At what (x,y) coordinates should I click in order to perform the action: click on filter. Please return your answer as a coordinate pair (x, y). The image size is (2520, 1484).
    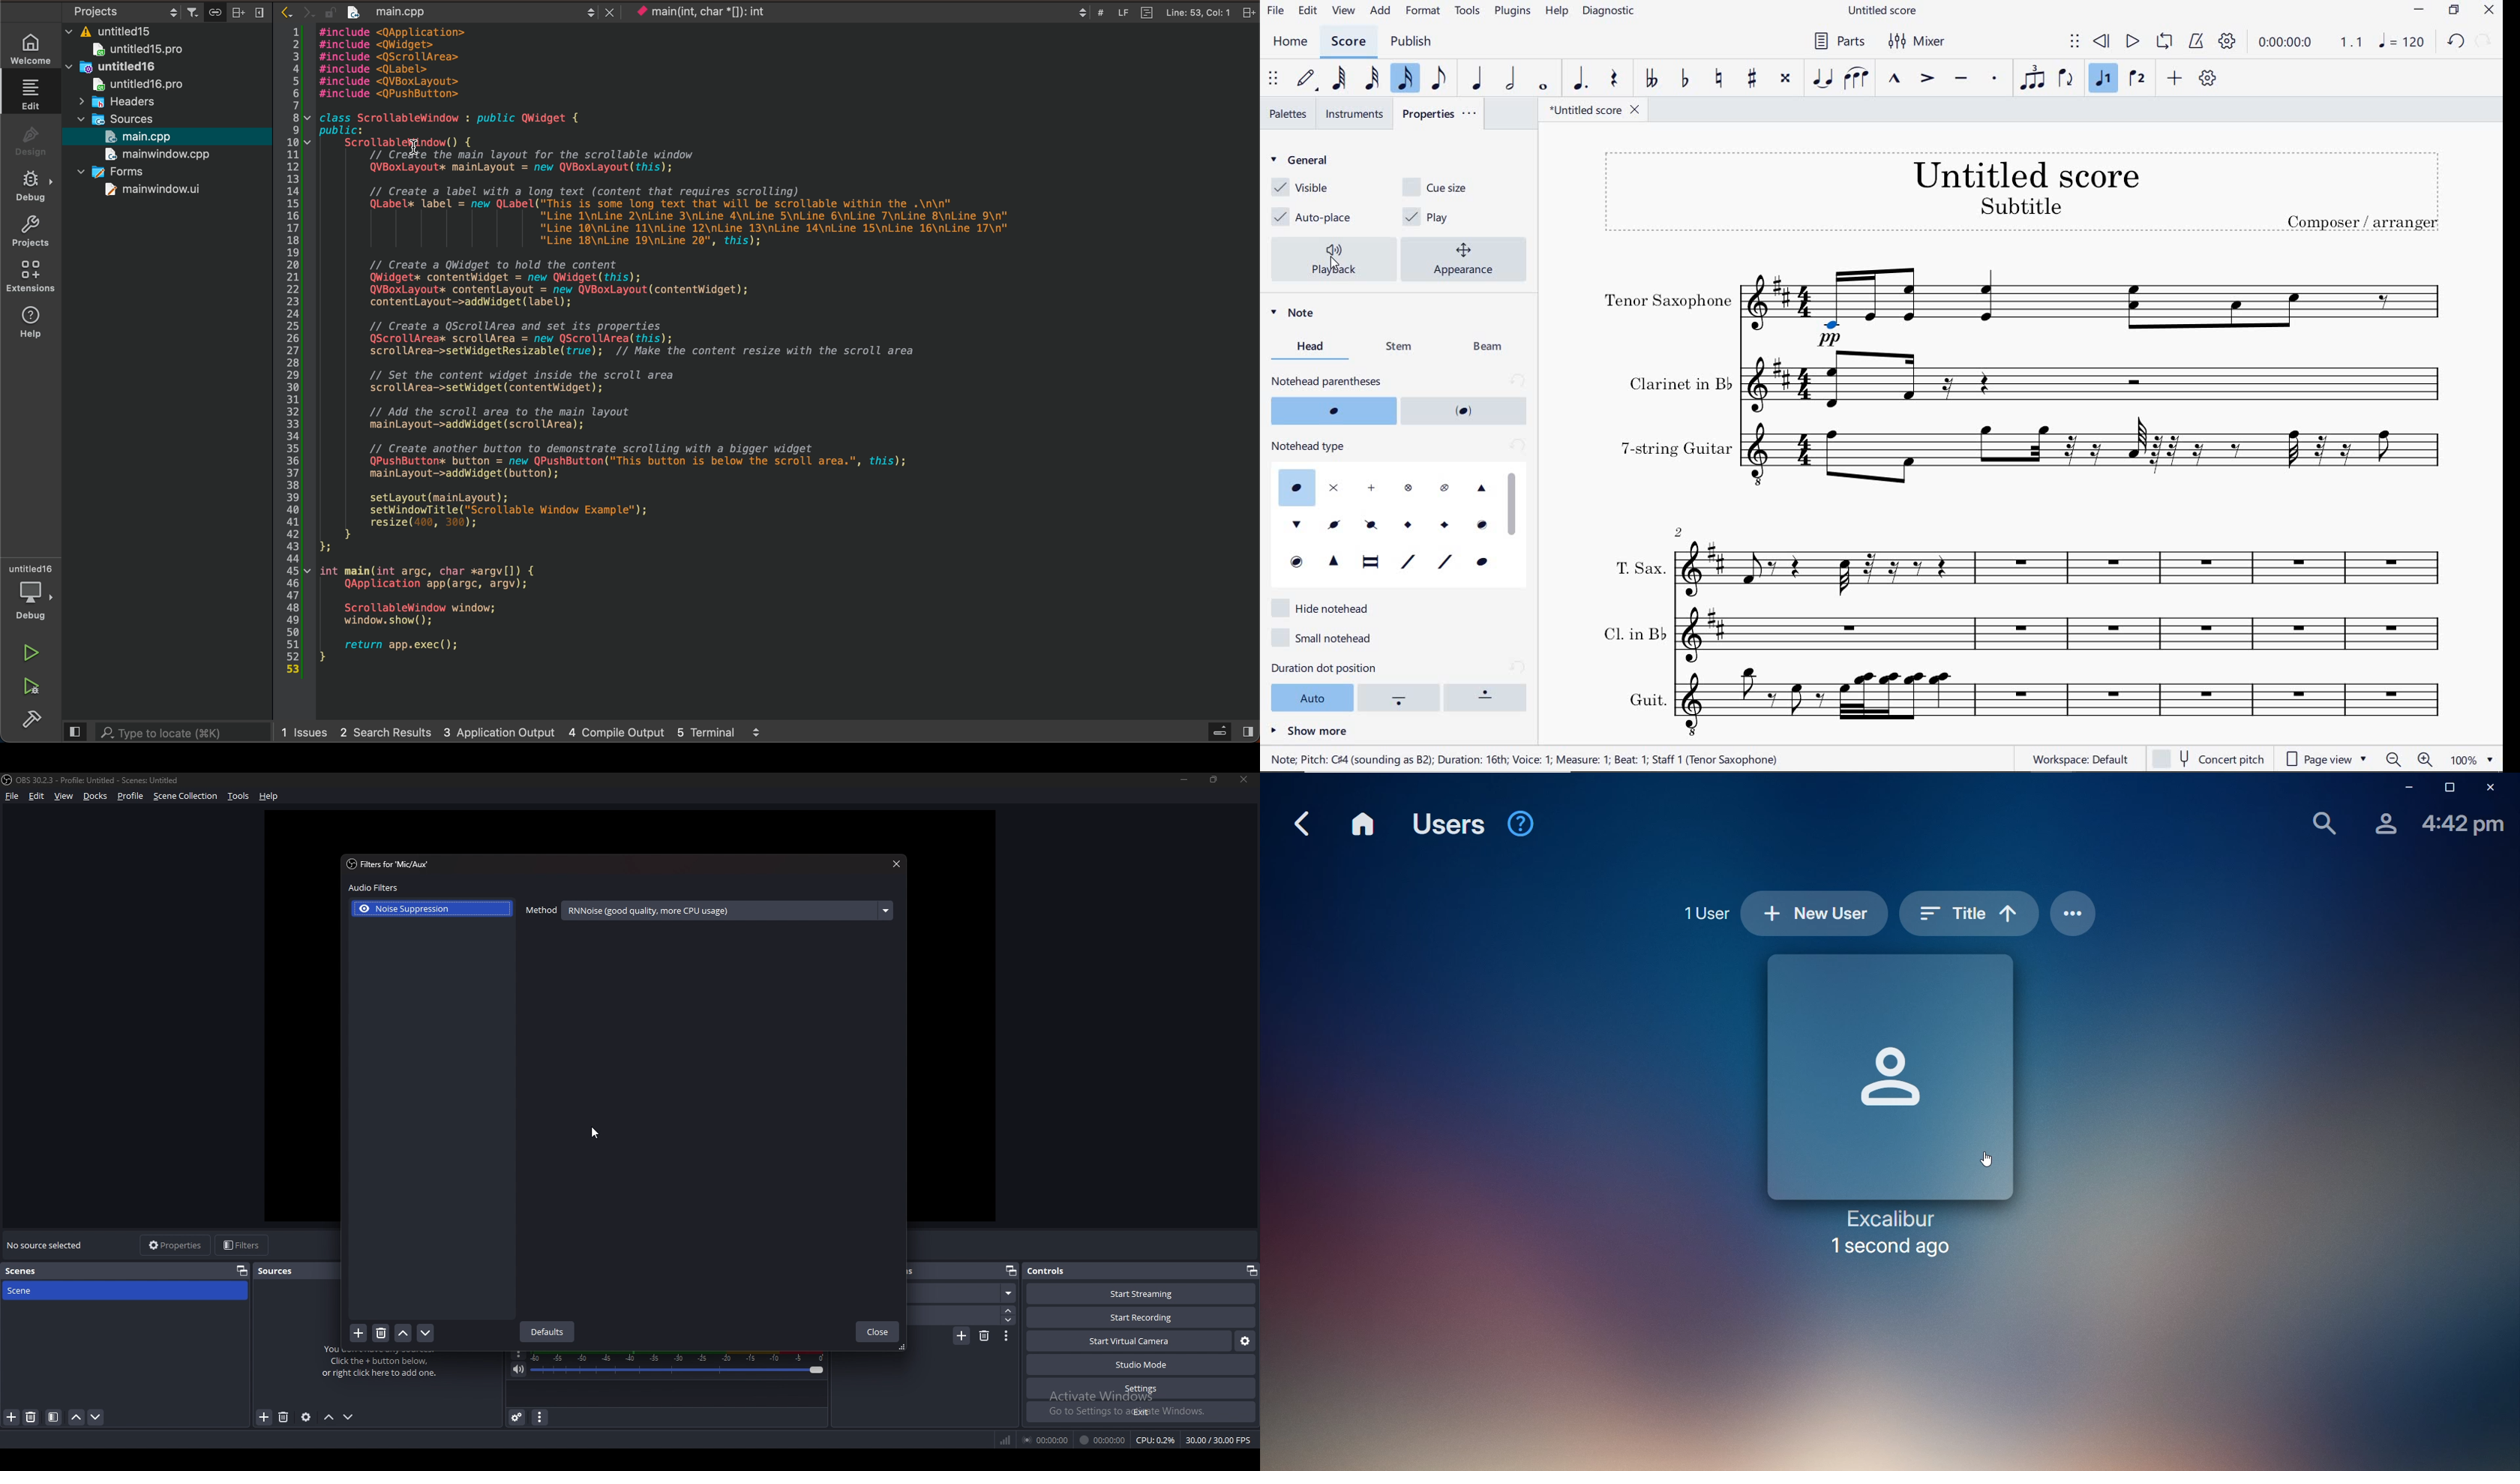
    Looking at the image, I should click on (193, 12).